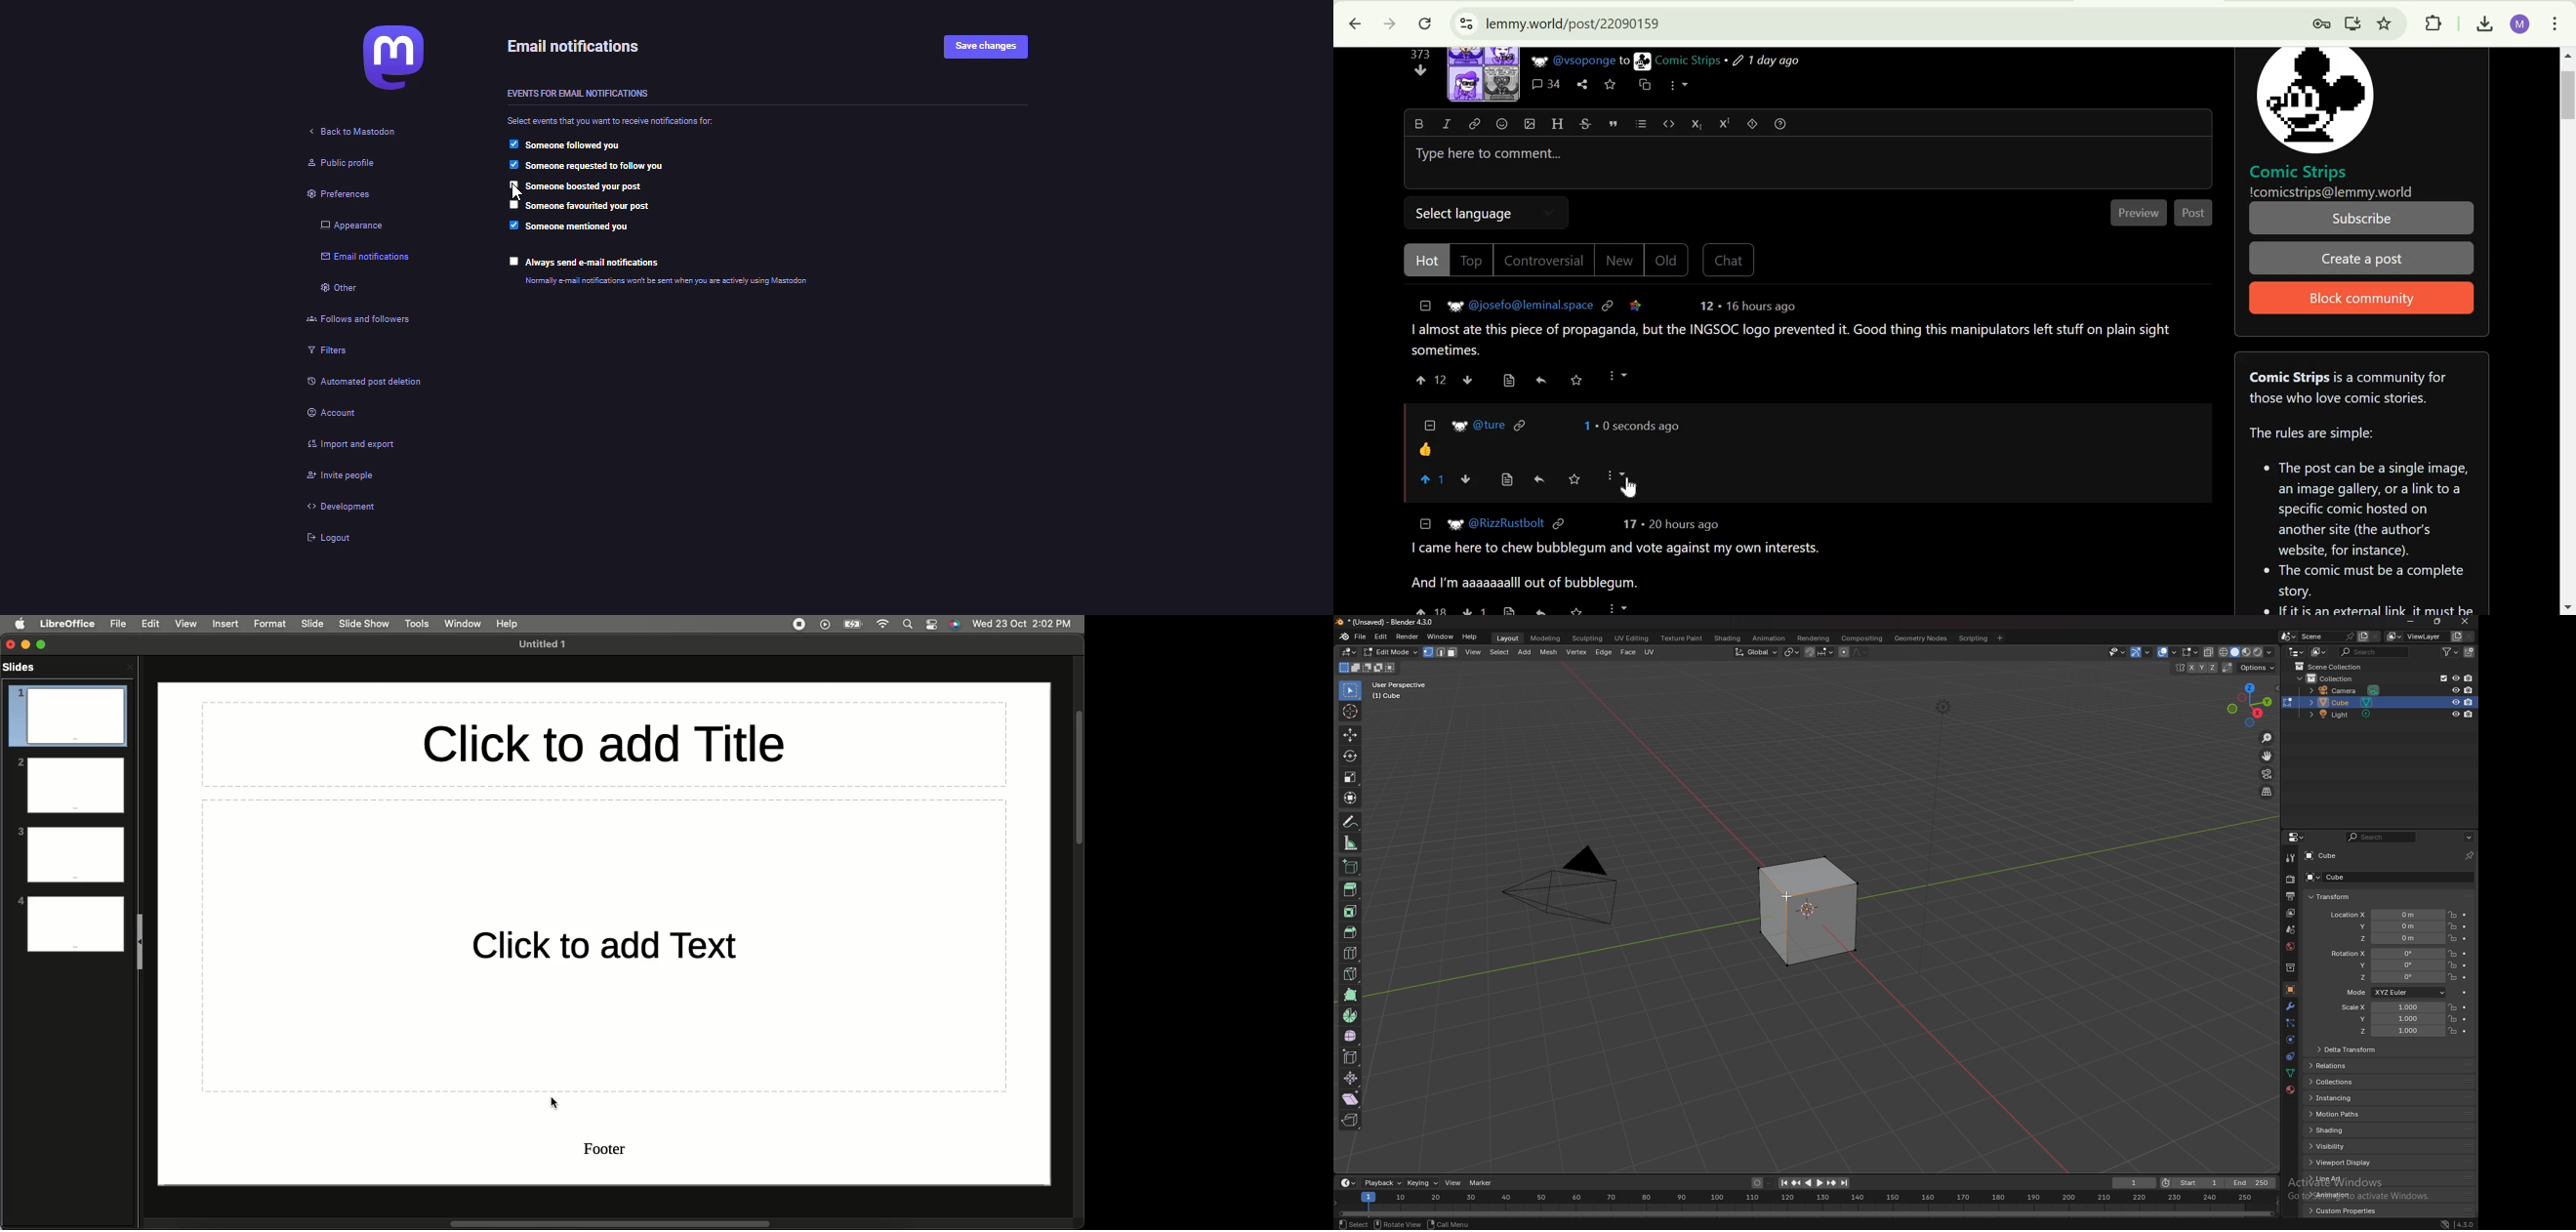 This screenshot has height=1232, width=2576. Describe the element at coordinates (29, 644) in the screenshot. I see `Minimize` at that location.